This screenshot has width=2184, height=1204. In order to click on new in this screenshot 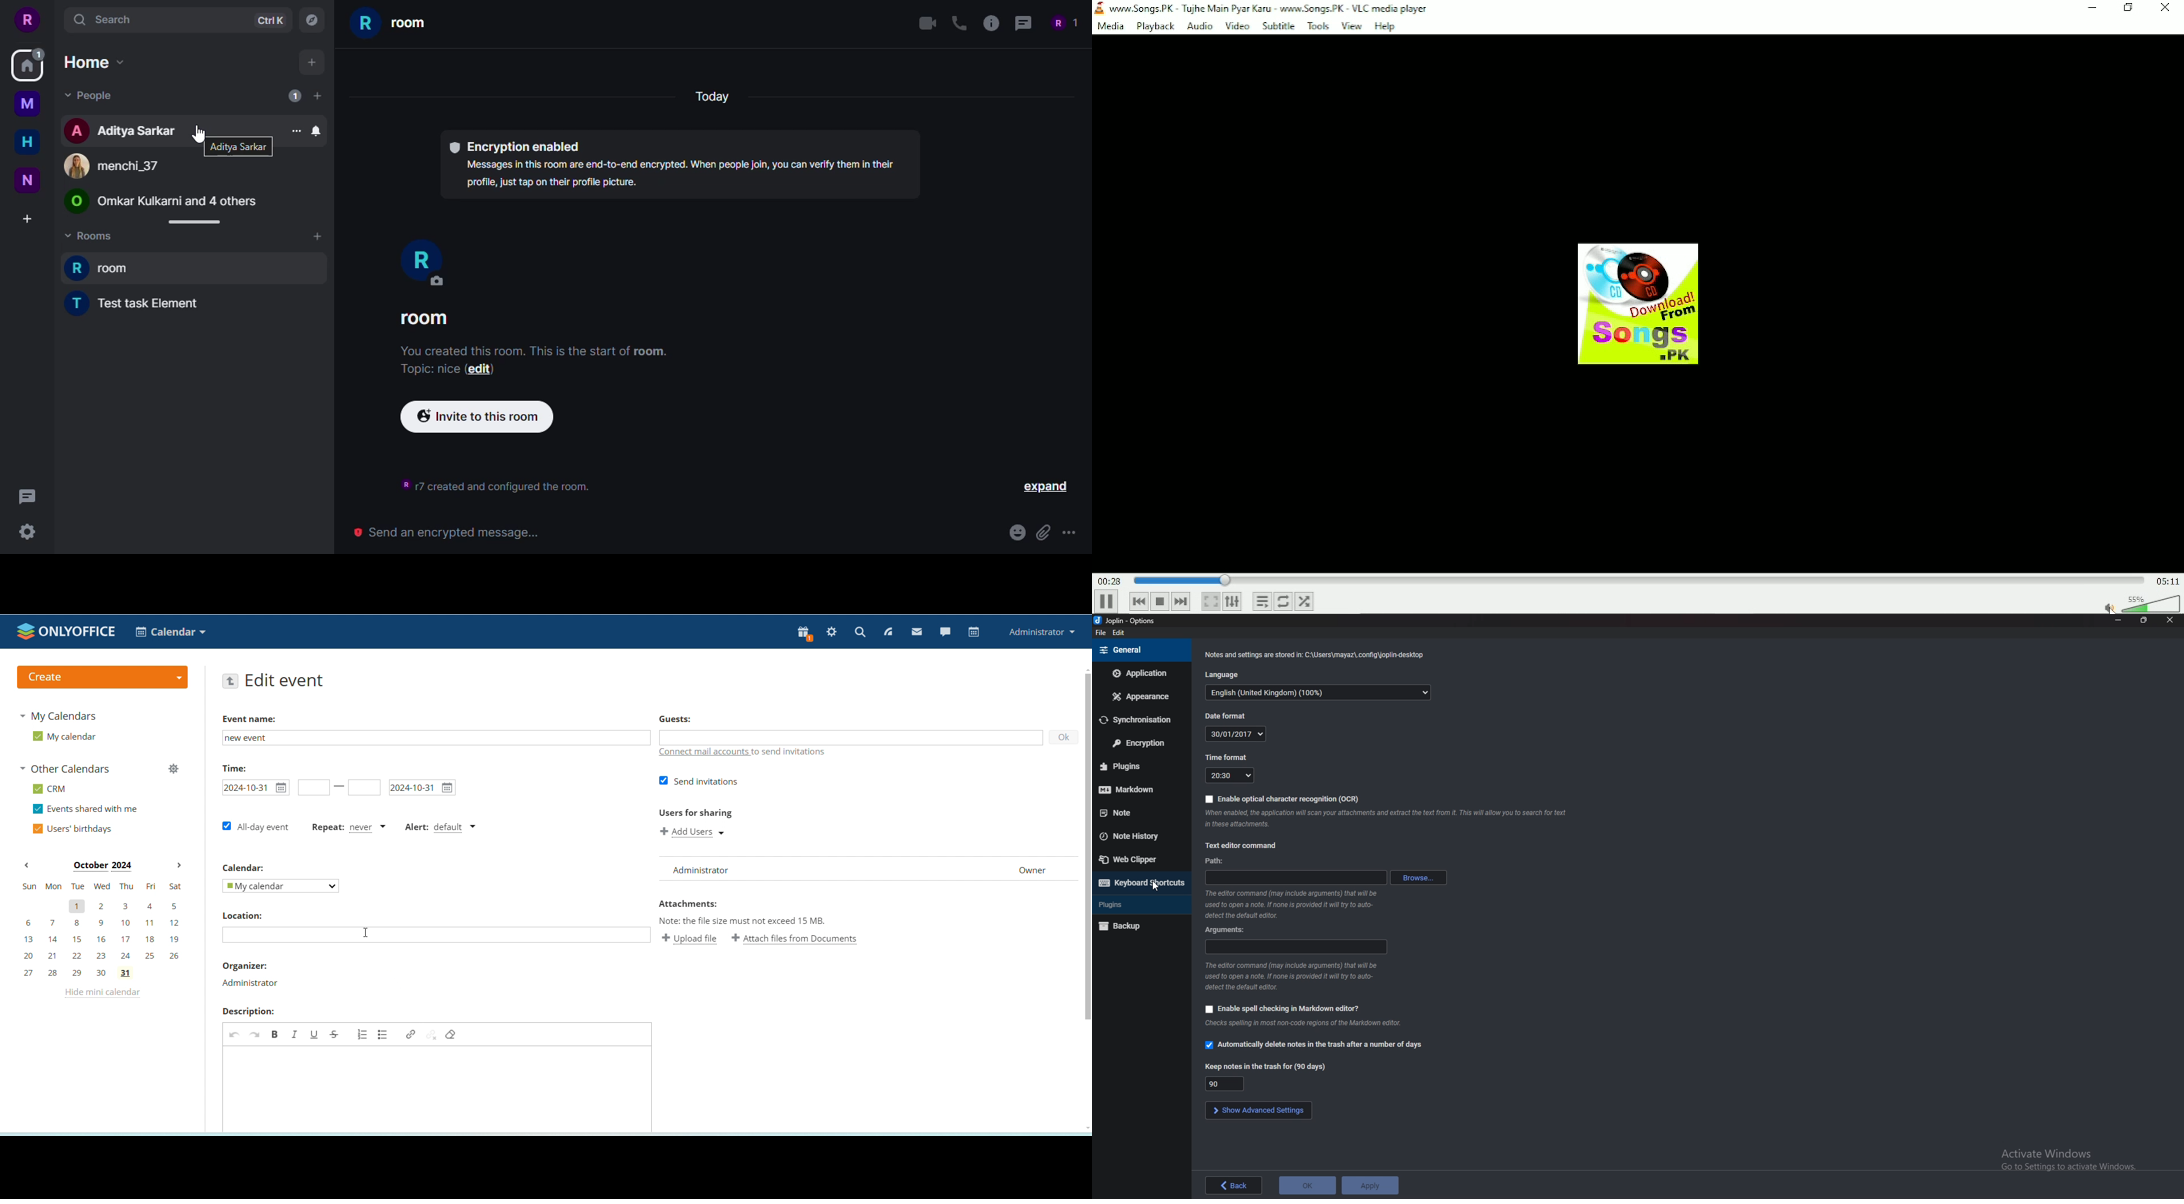, I will do `click(26, 181)`.